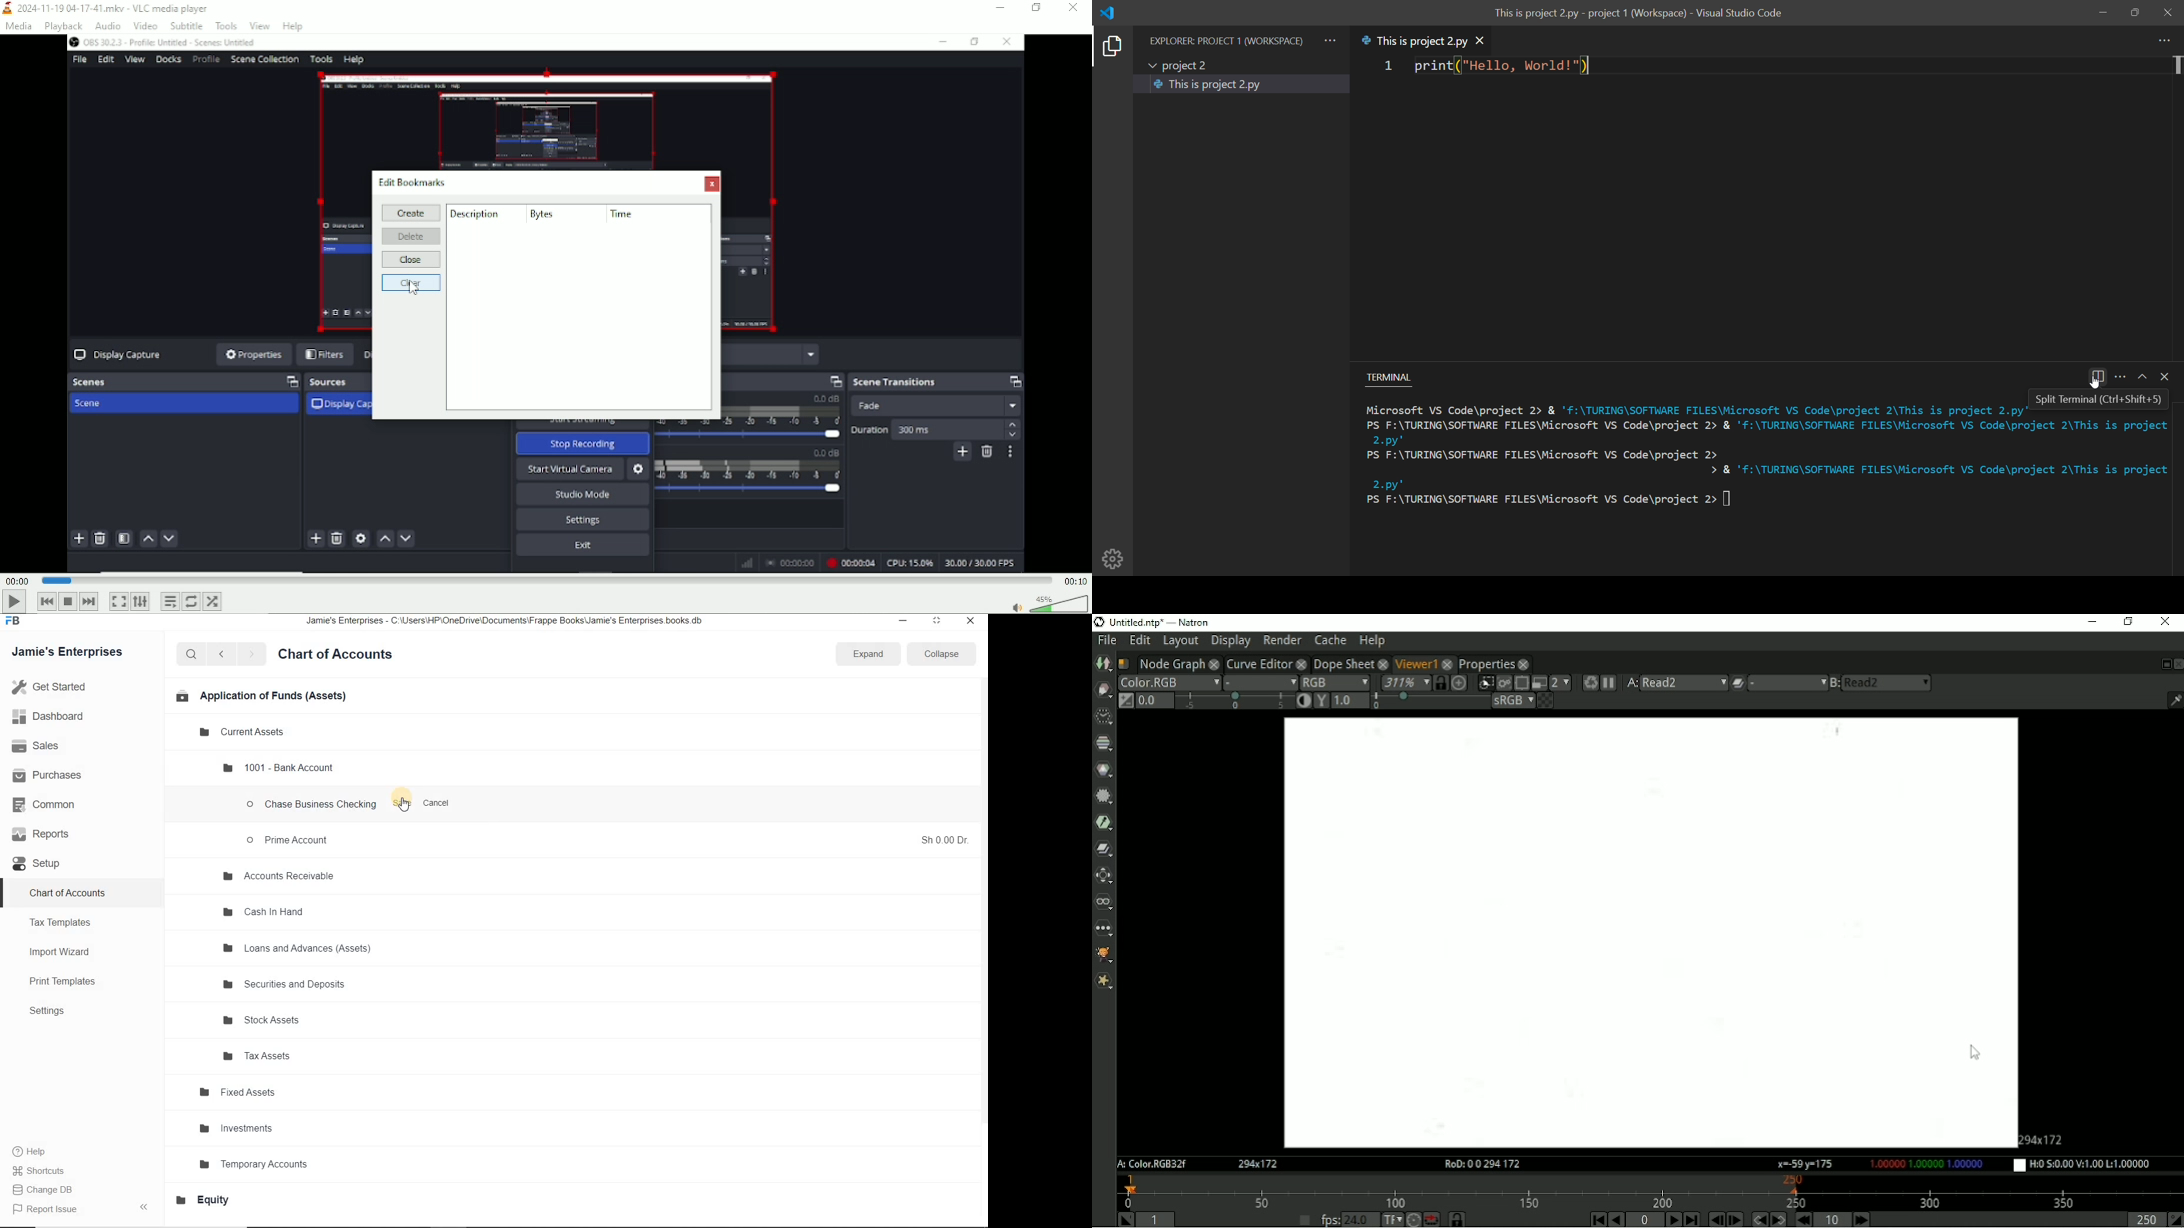  Describe the element at coordinates (2128, 623) in the screenshot. I see `Restore down` at that location.